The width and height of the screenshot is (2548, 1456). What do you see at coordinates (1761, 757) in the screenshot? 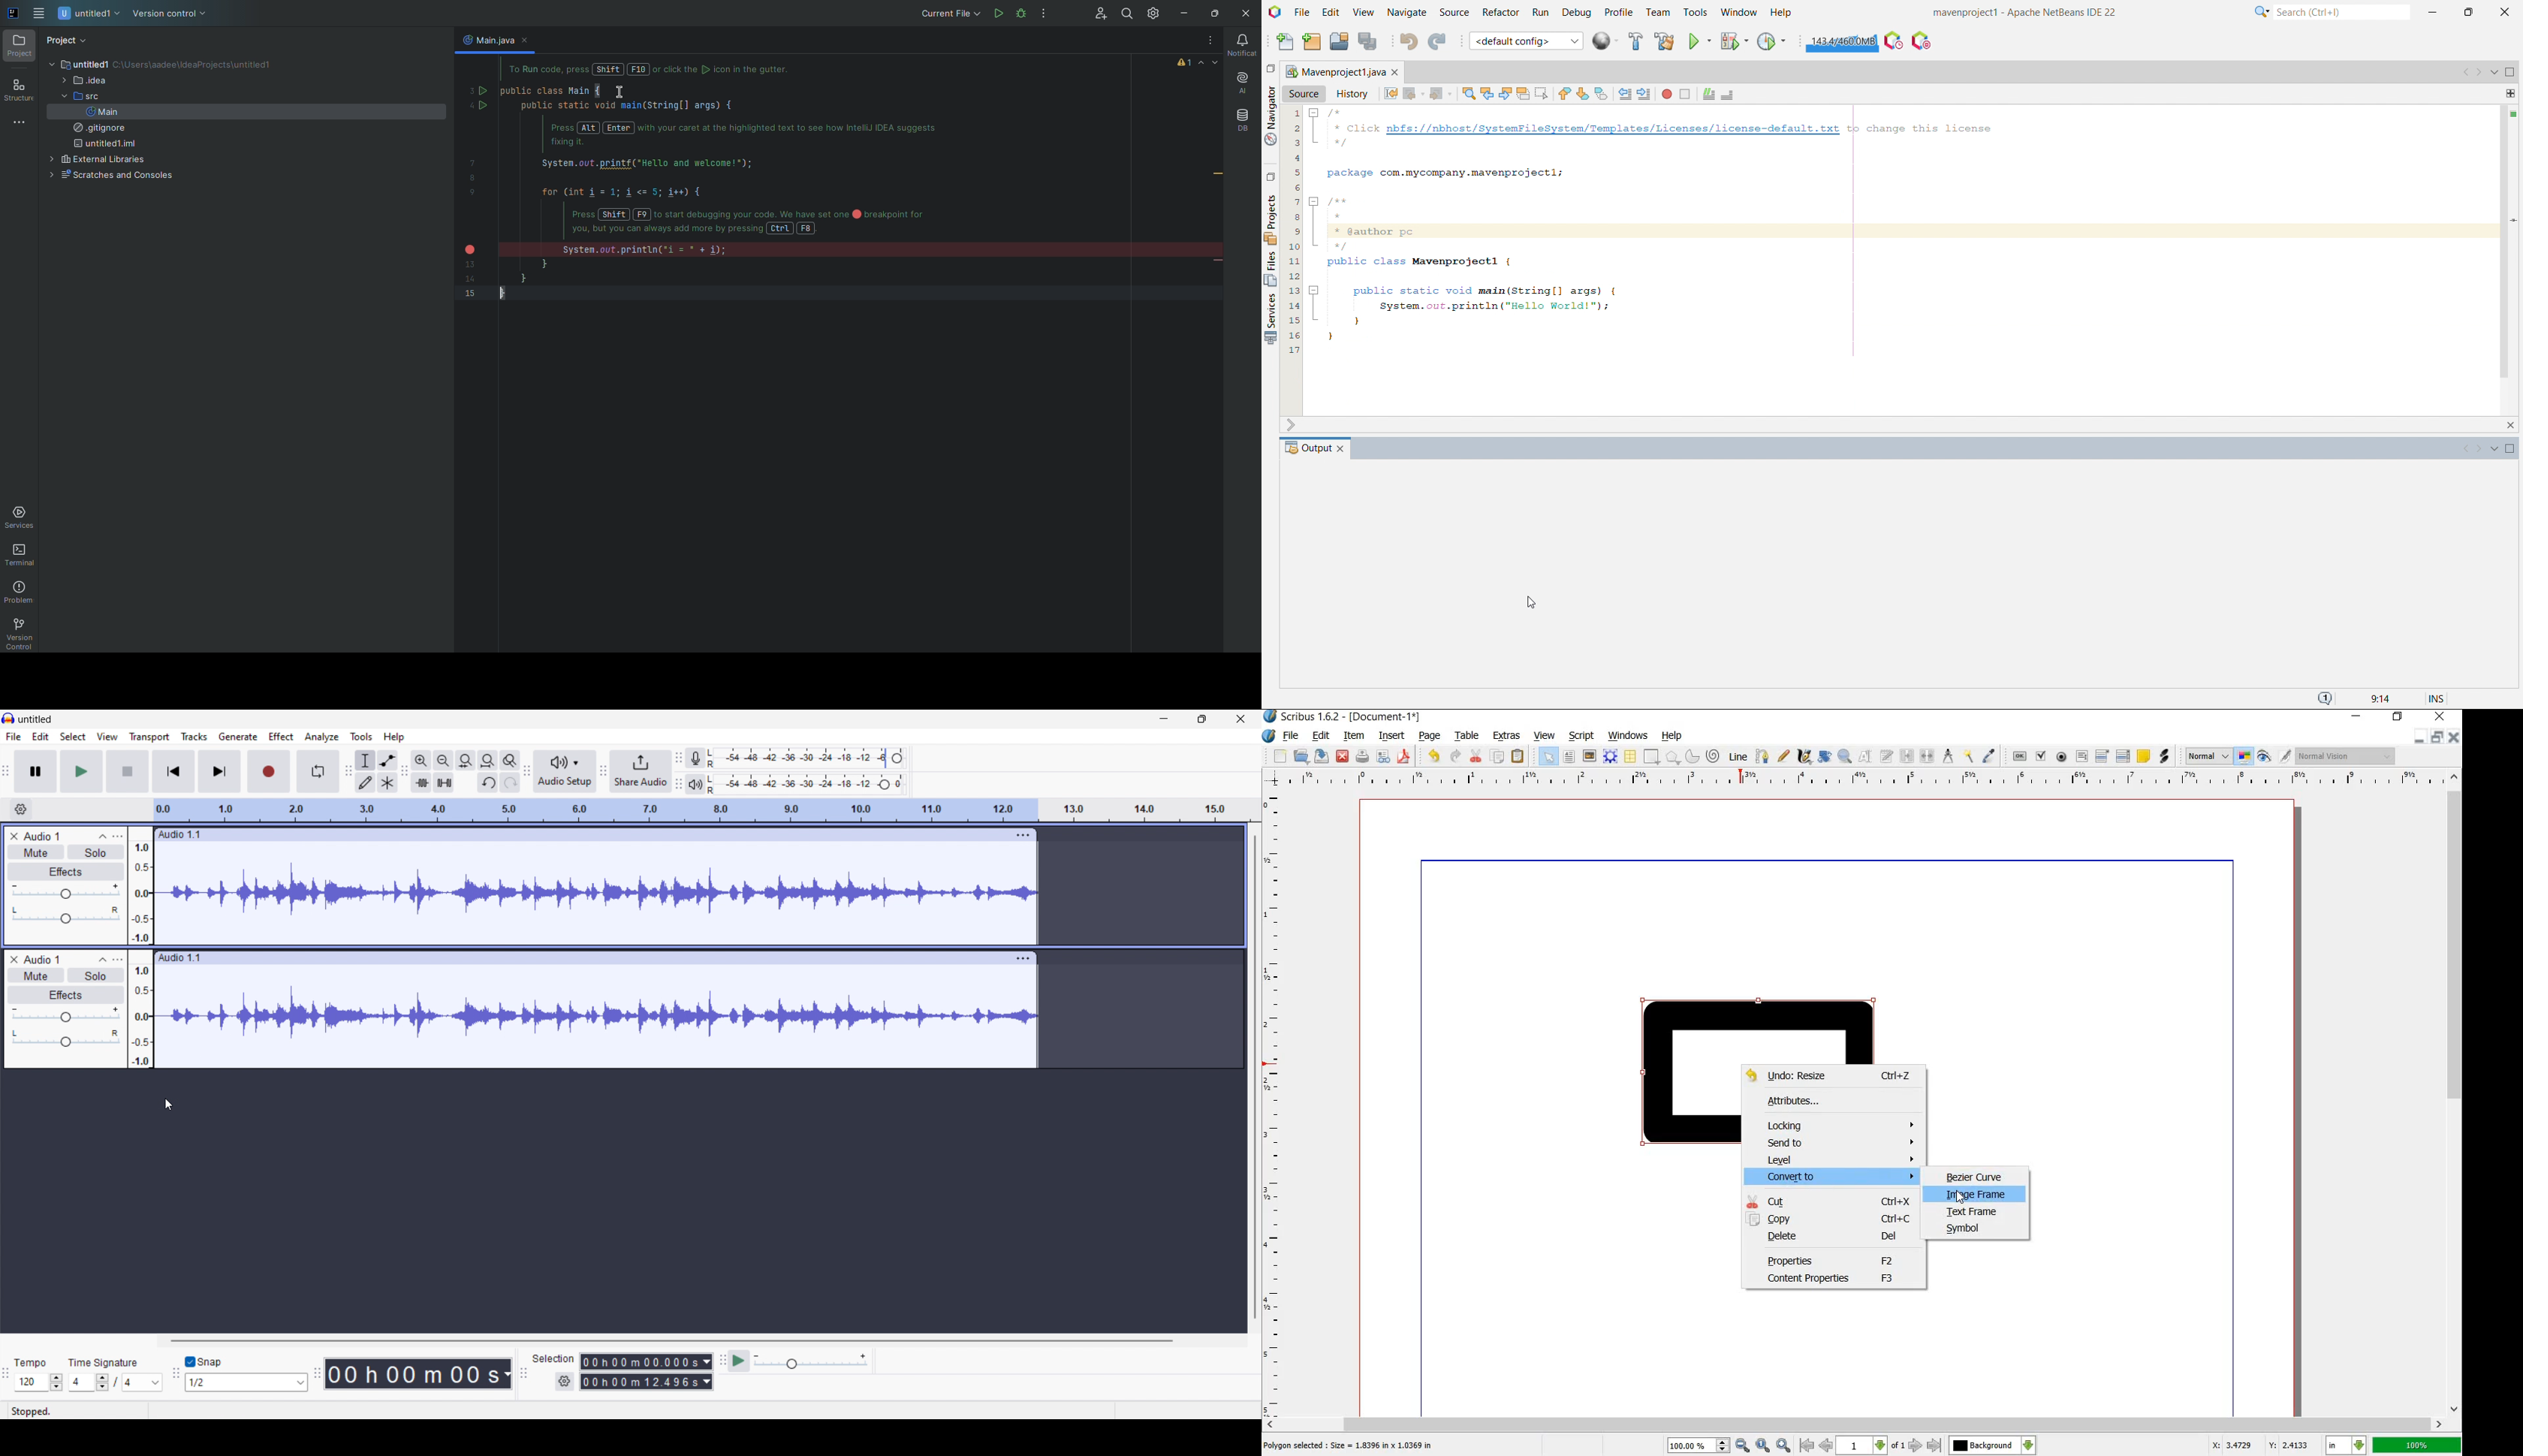
I see `bezier curve` at bounding box center [1761, 757].